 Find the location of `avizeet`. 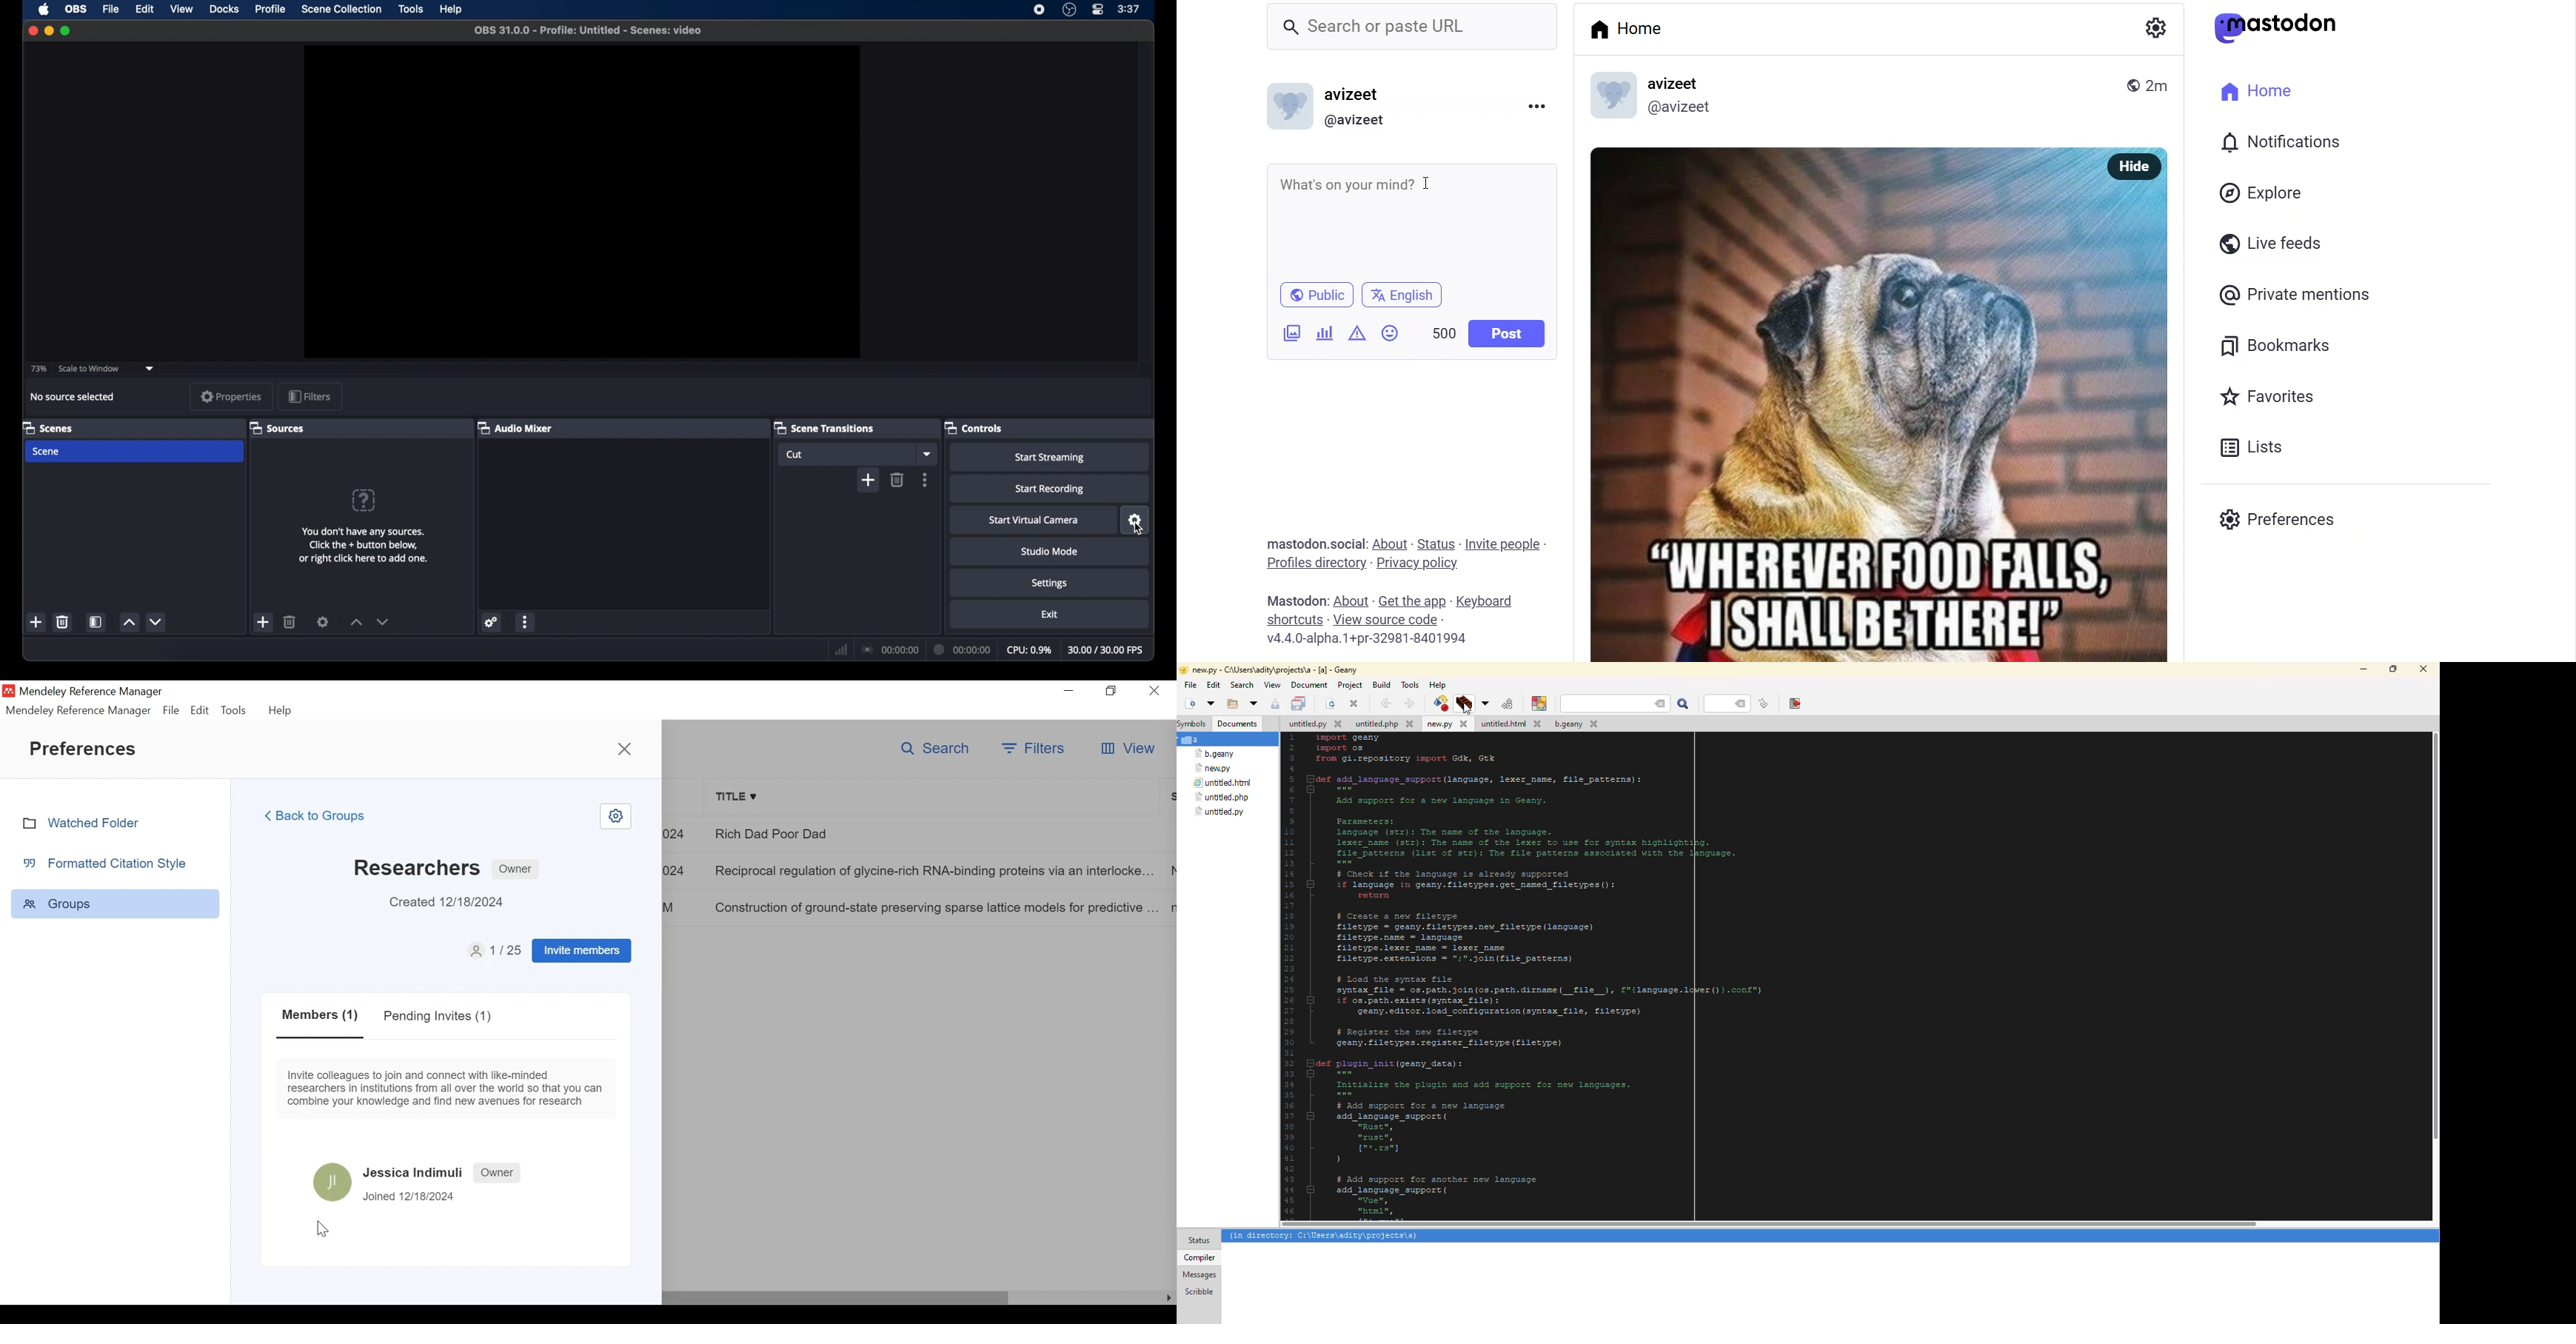

avizeet is located at coordinates (1688, 83).